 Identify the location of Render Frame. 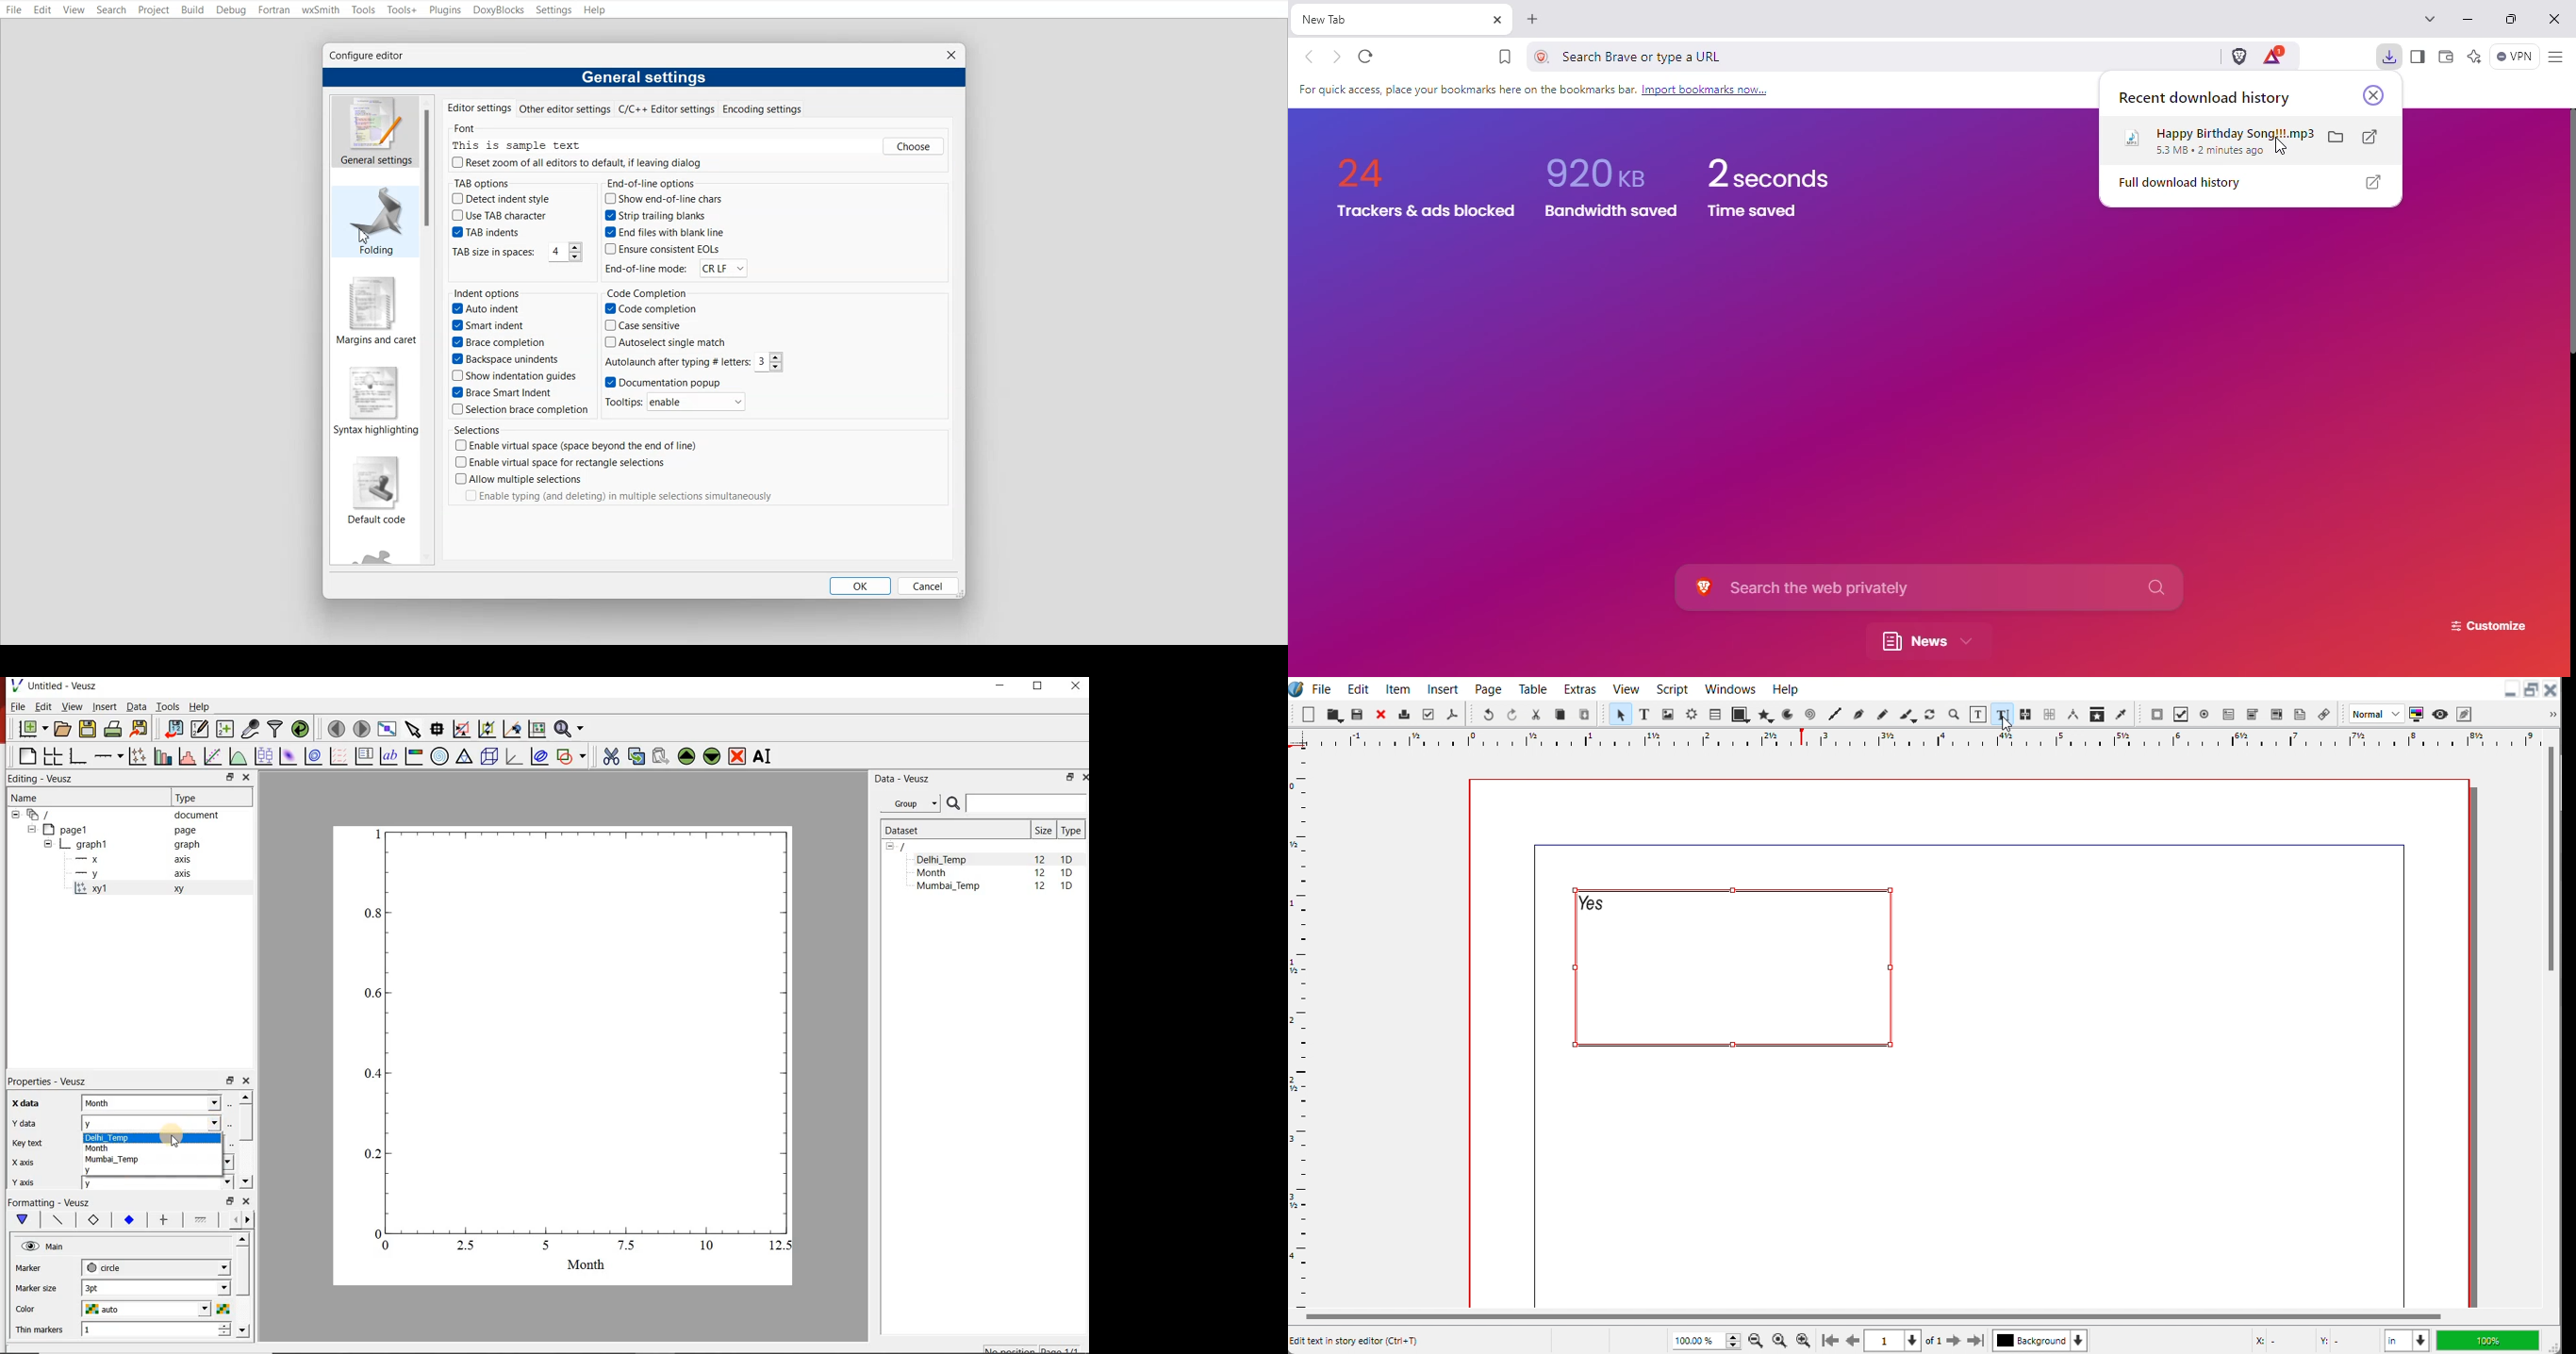
(1691, 714).